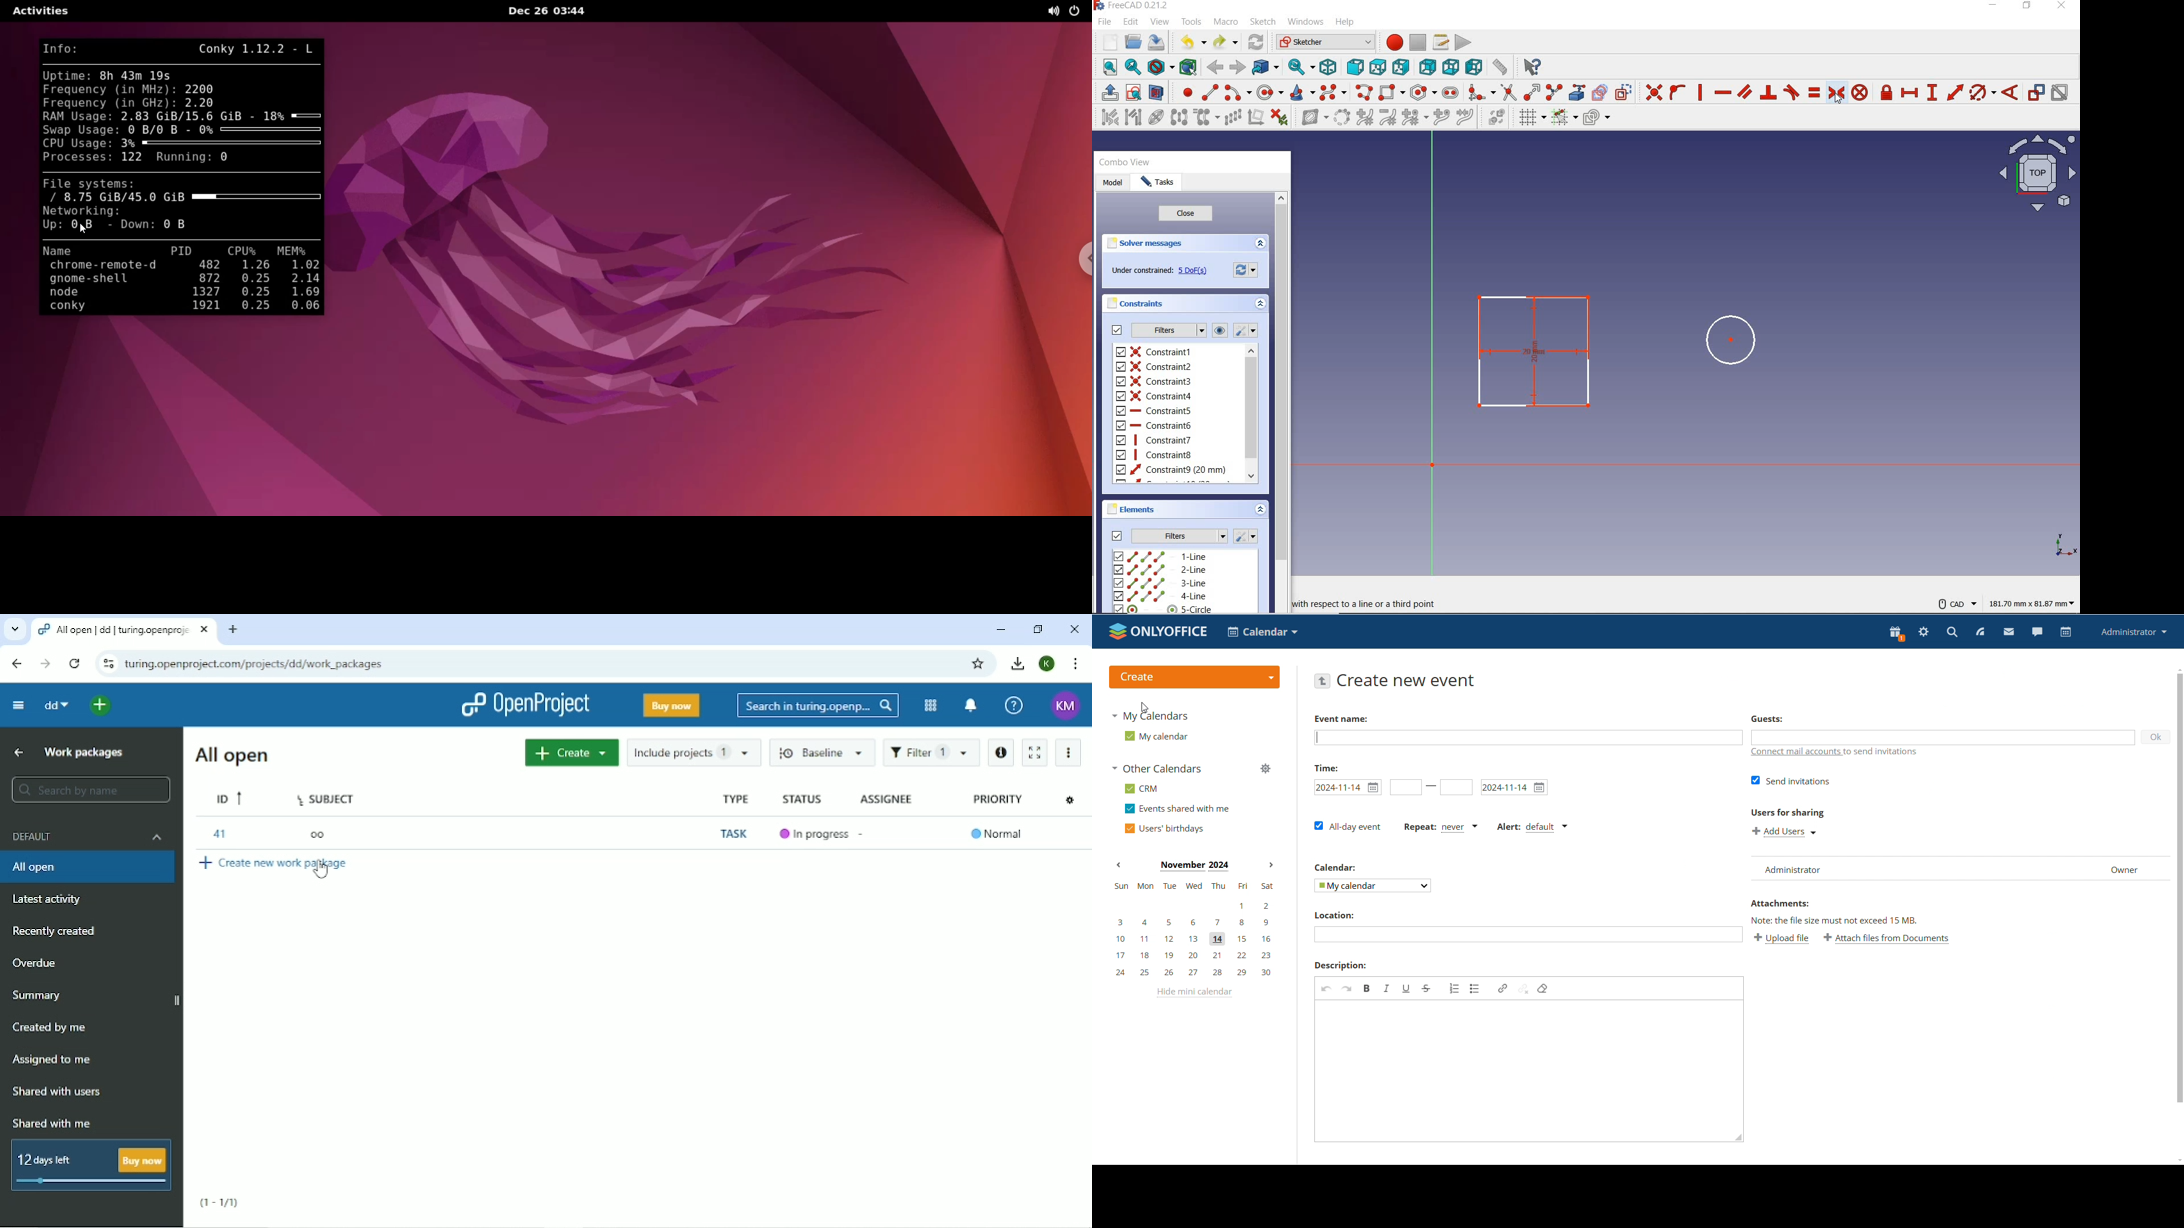 The image size is (2184, 1232). Describe the element at coordinates (1132, 6) in the screenshot. I see `FreeCAD 0.21.2` at that location.